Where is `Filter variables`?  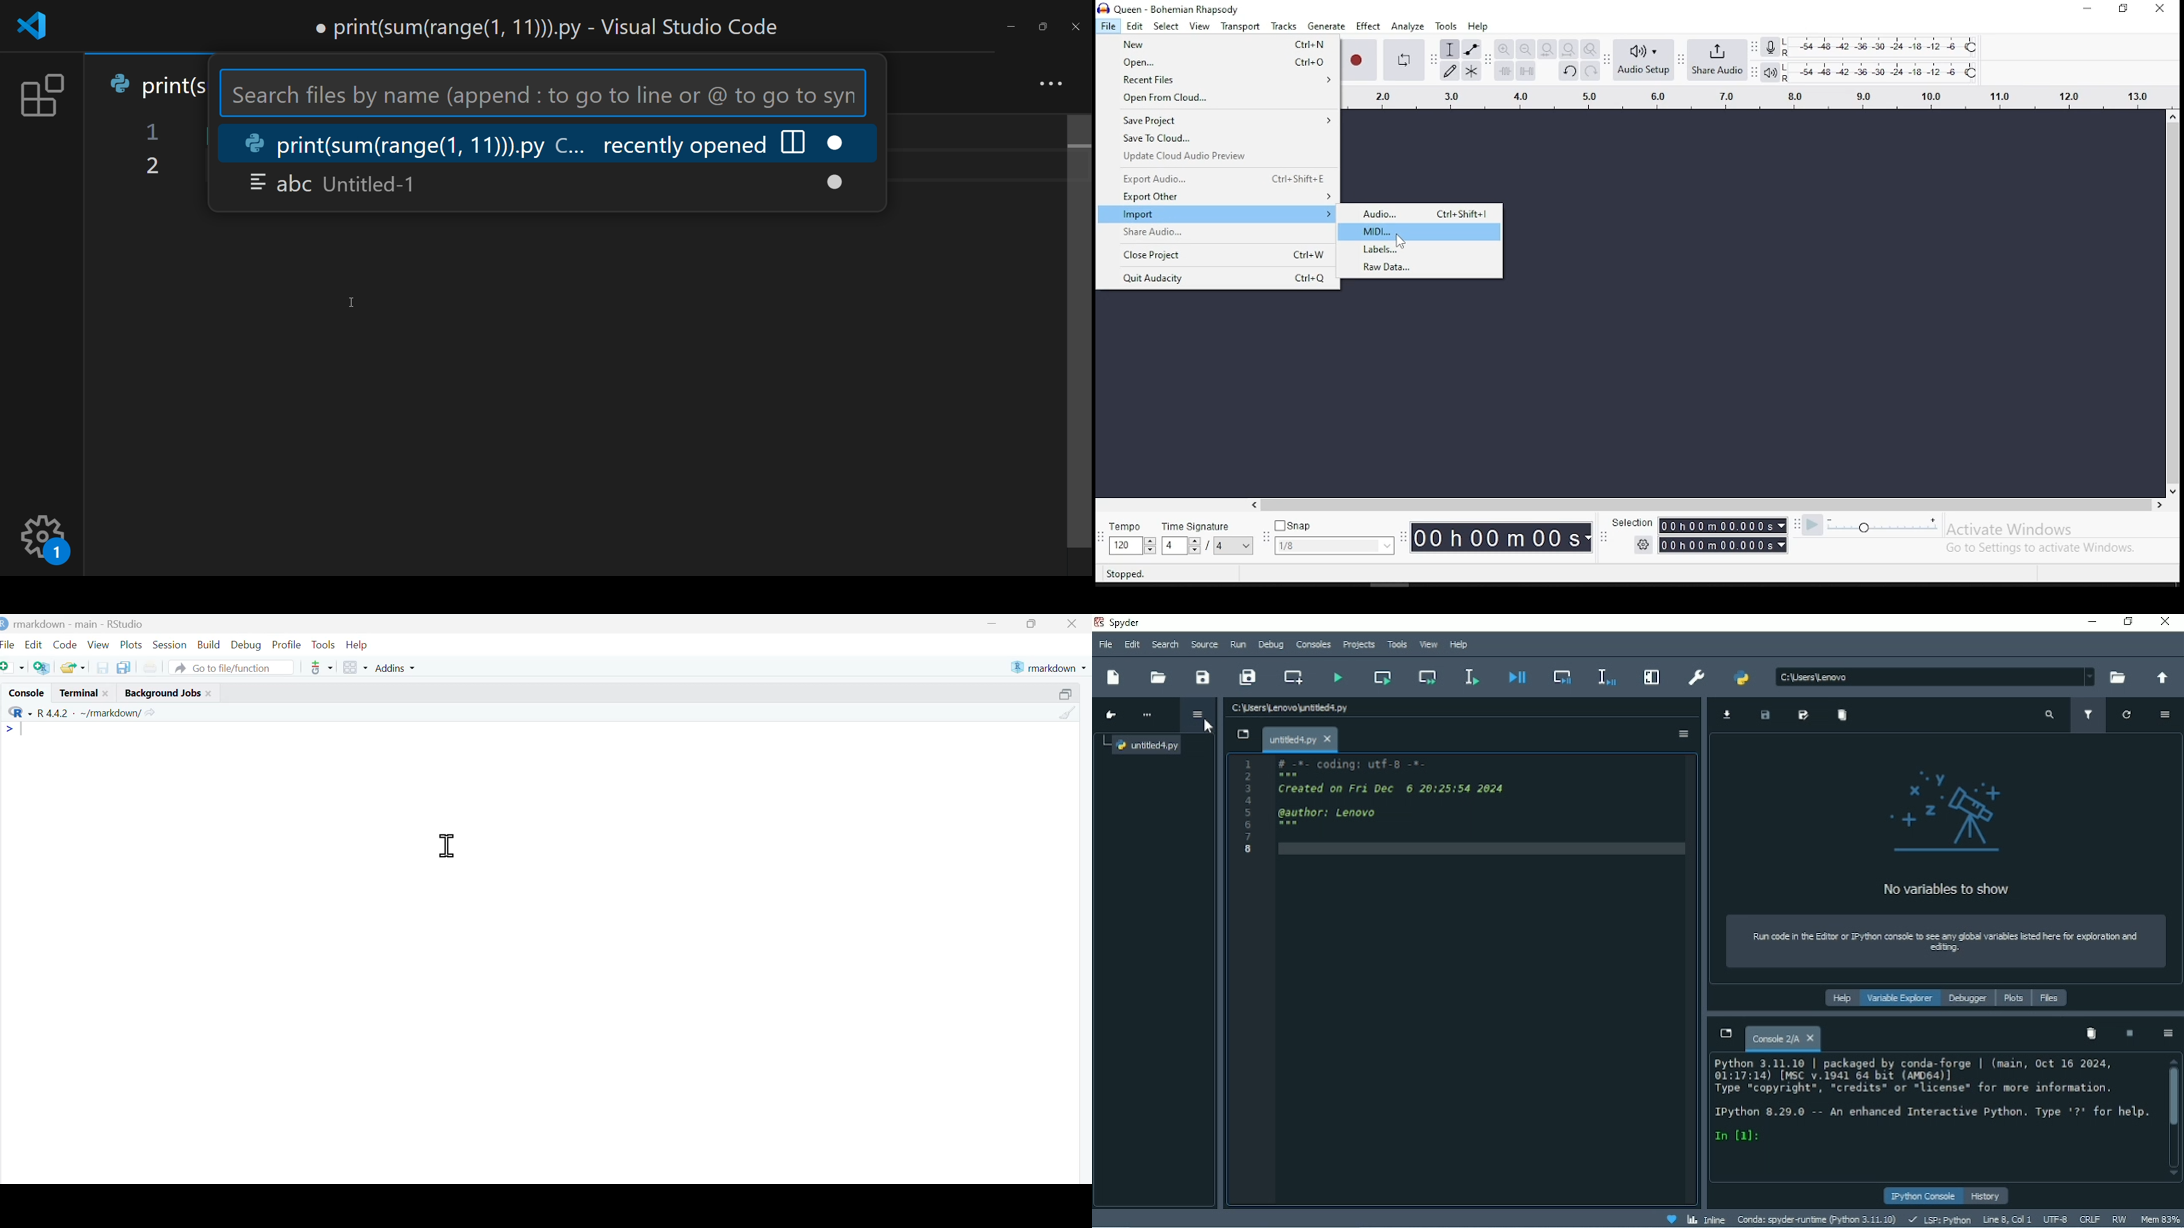
Filter variables is located at coordinates (2088, 717).